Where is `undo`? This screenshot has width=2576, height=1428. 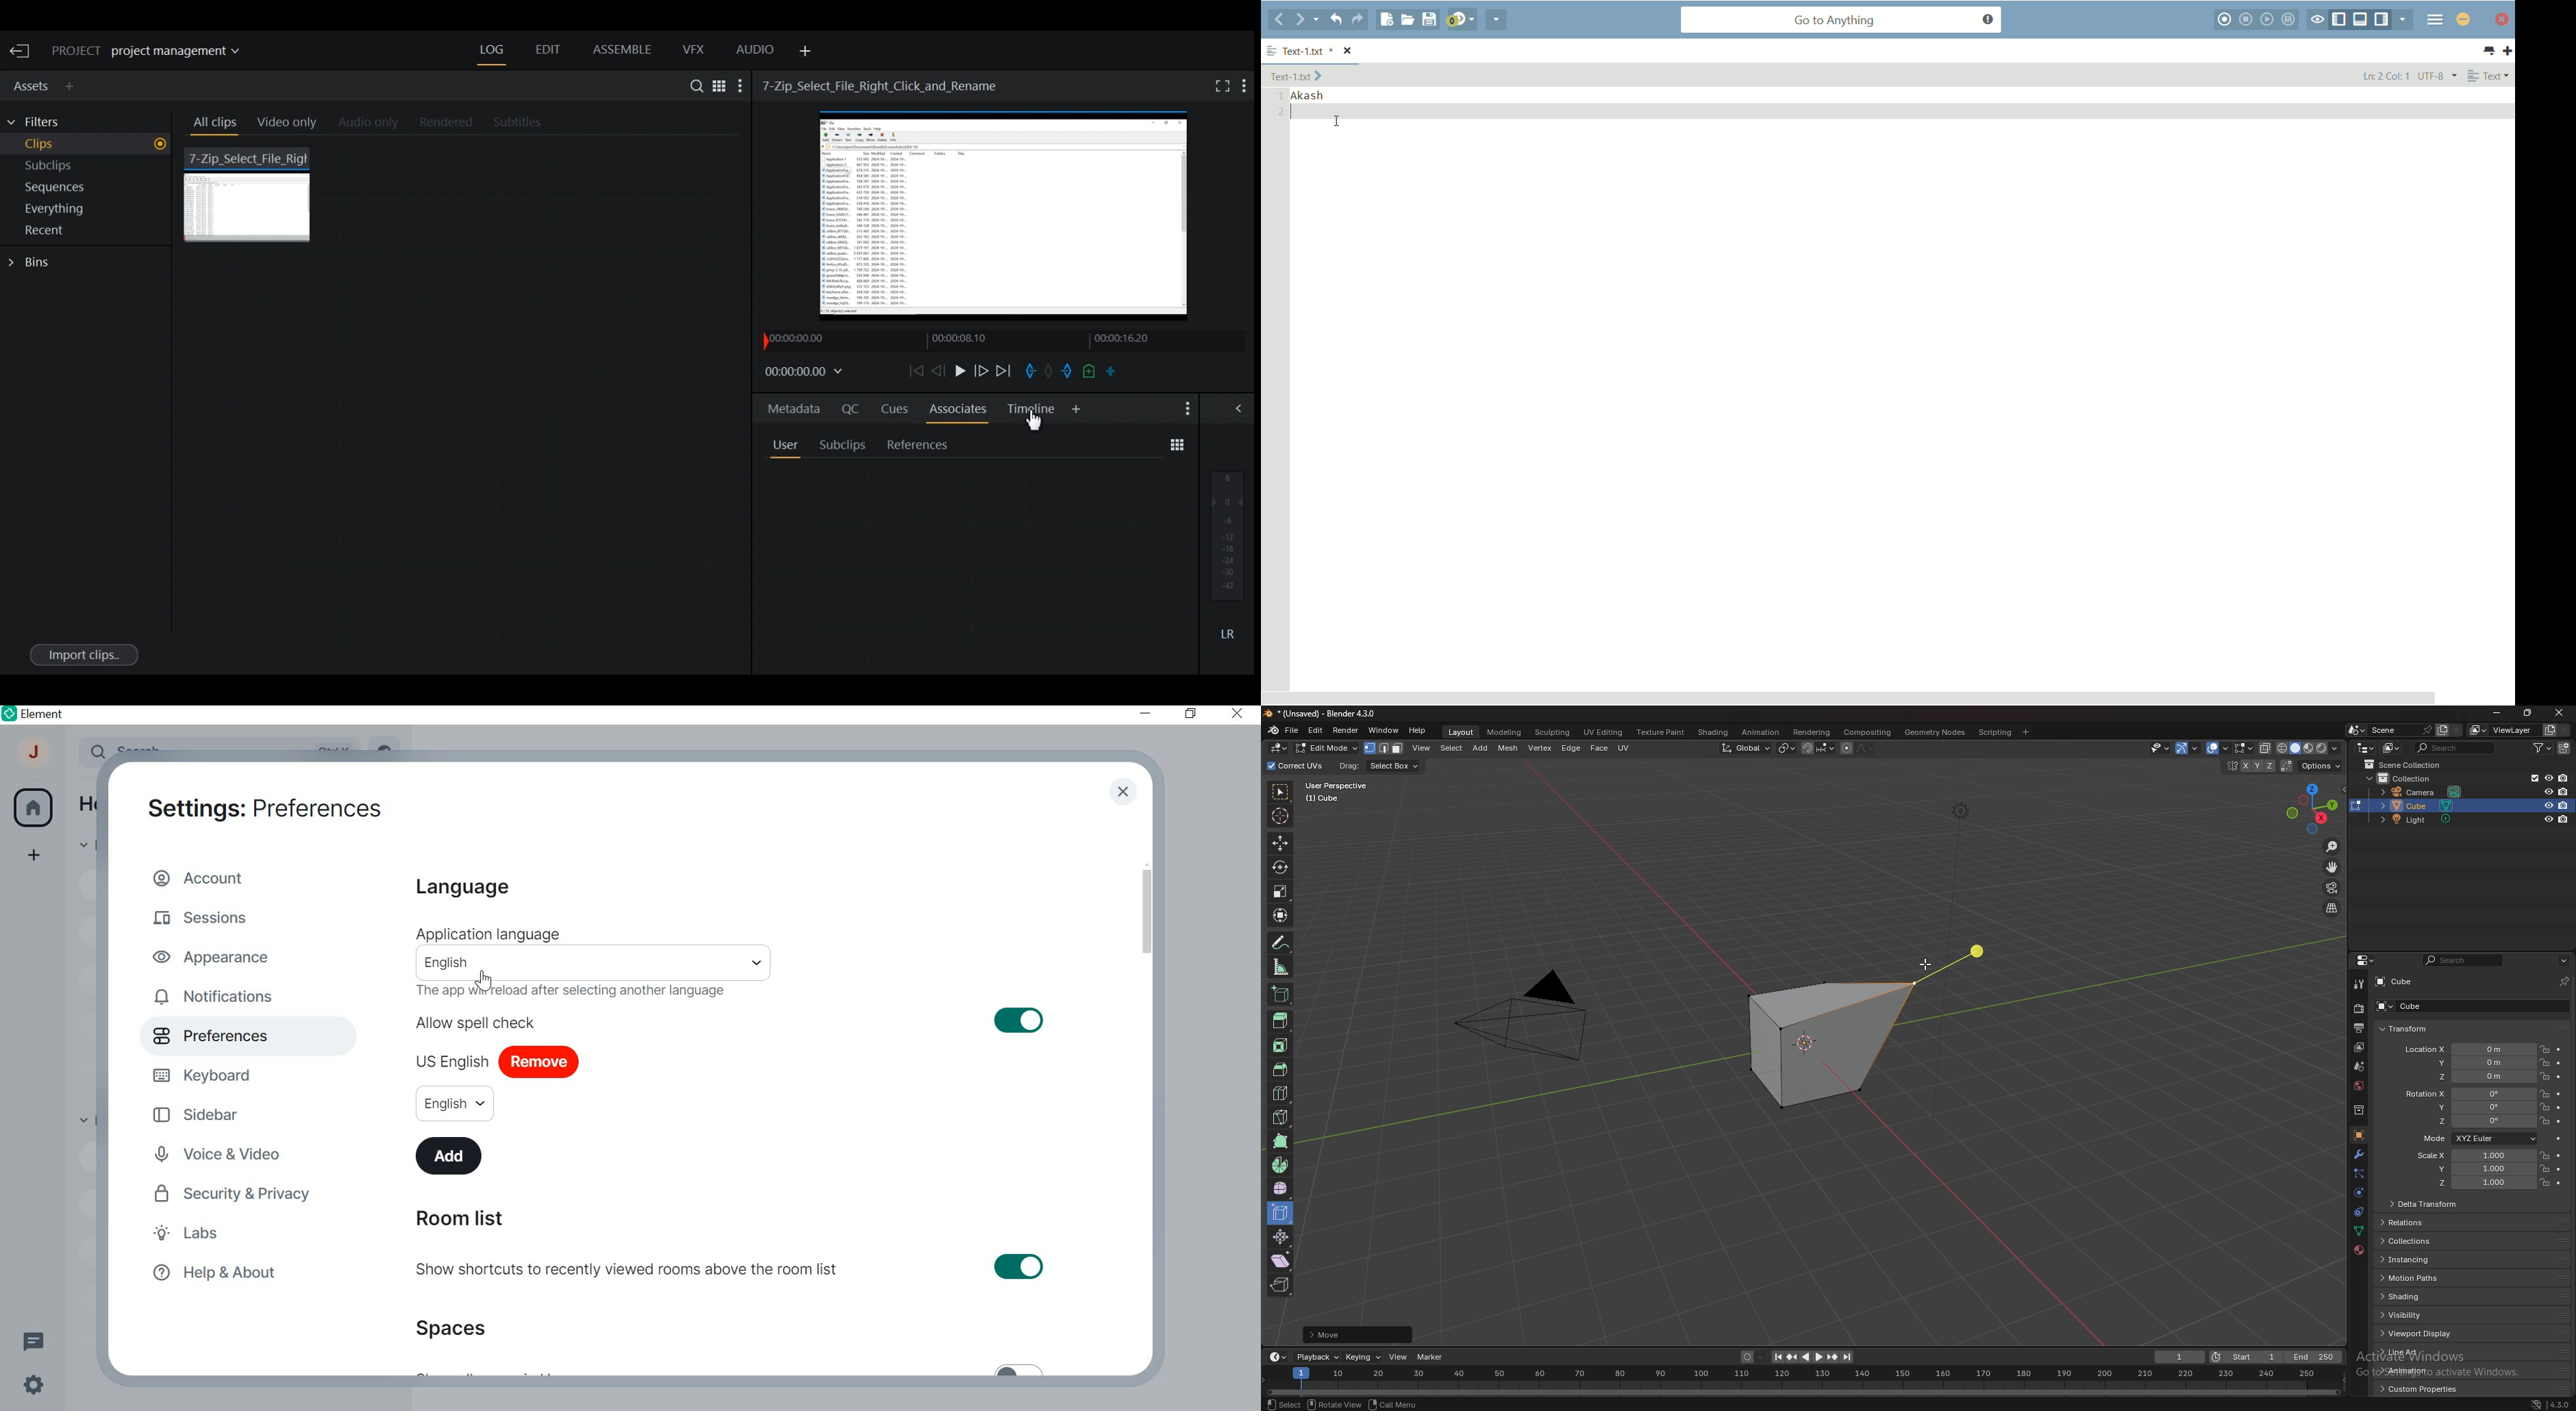
undo is located at coordinates (1336, 20).